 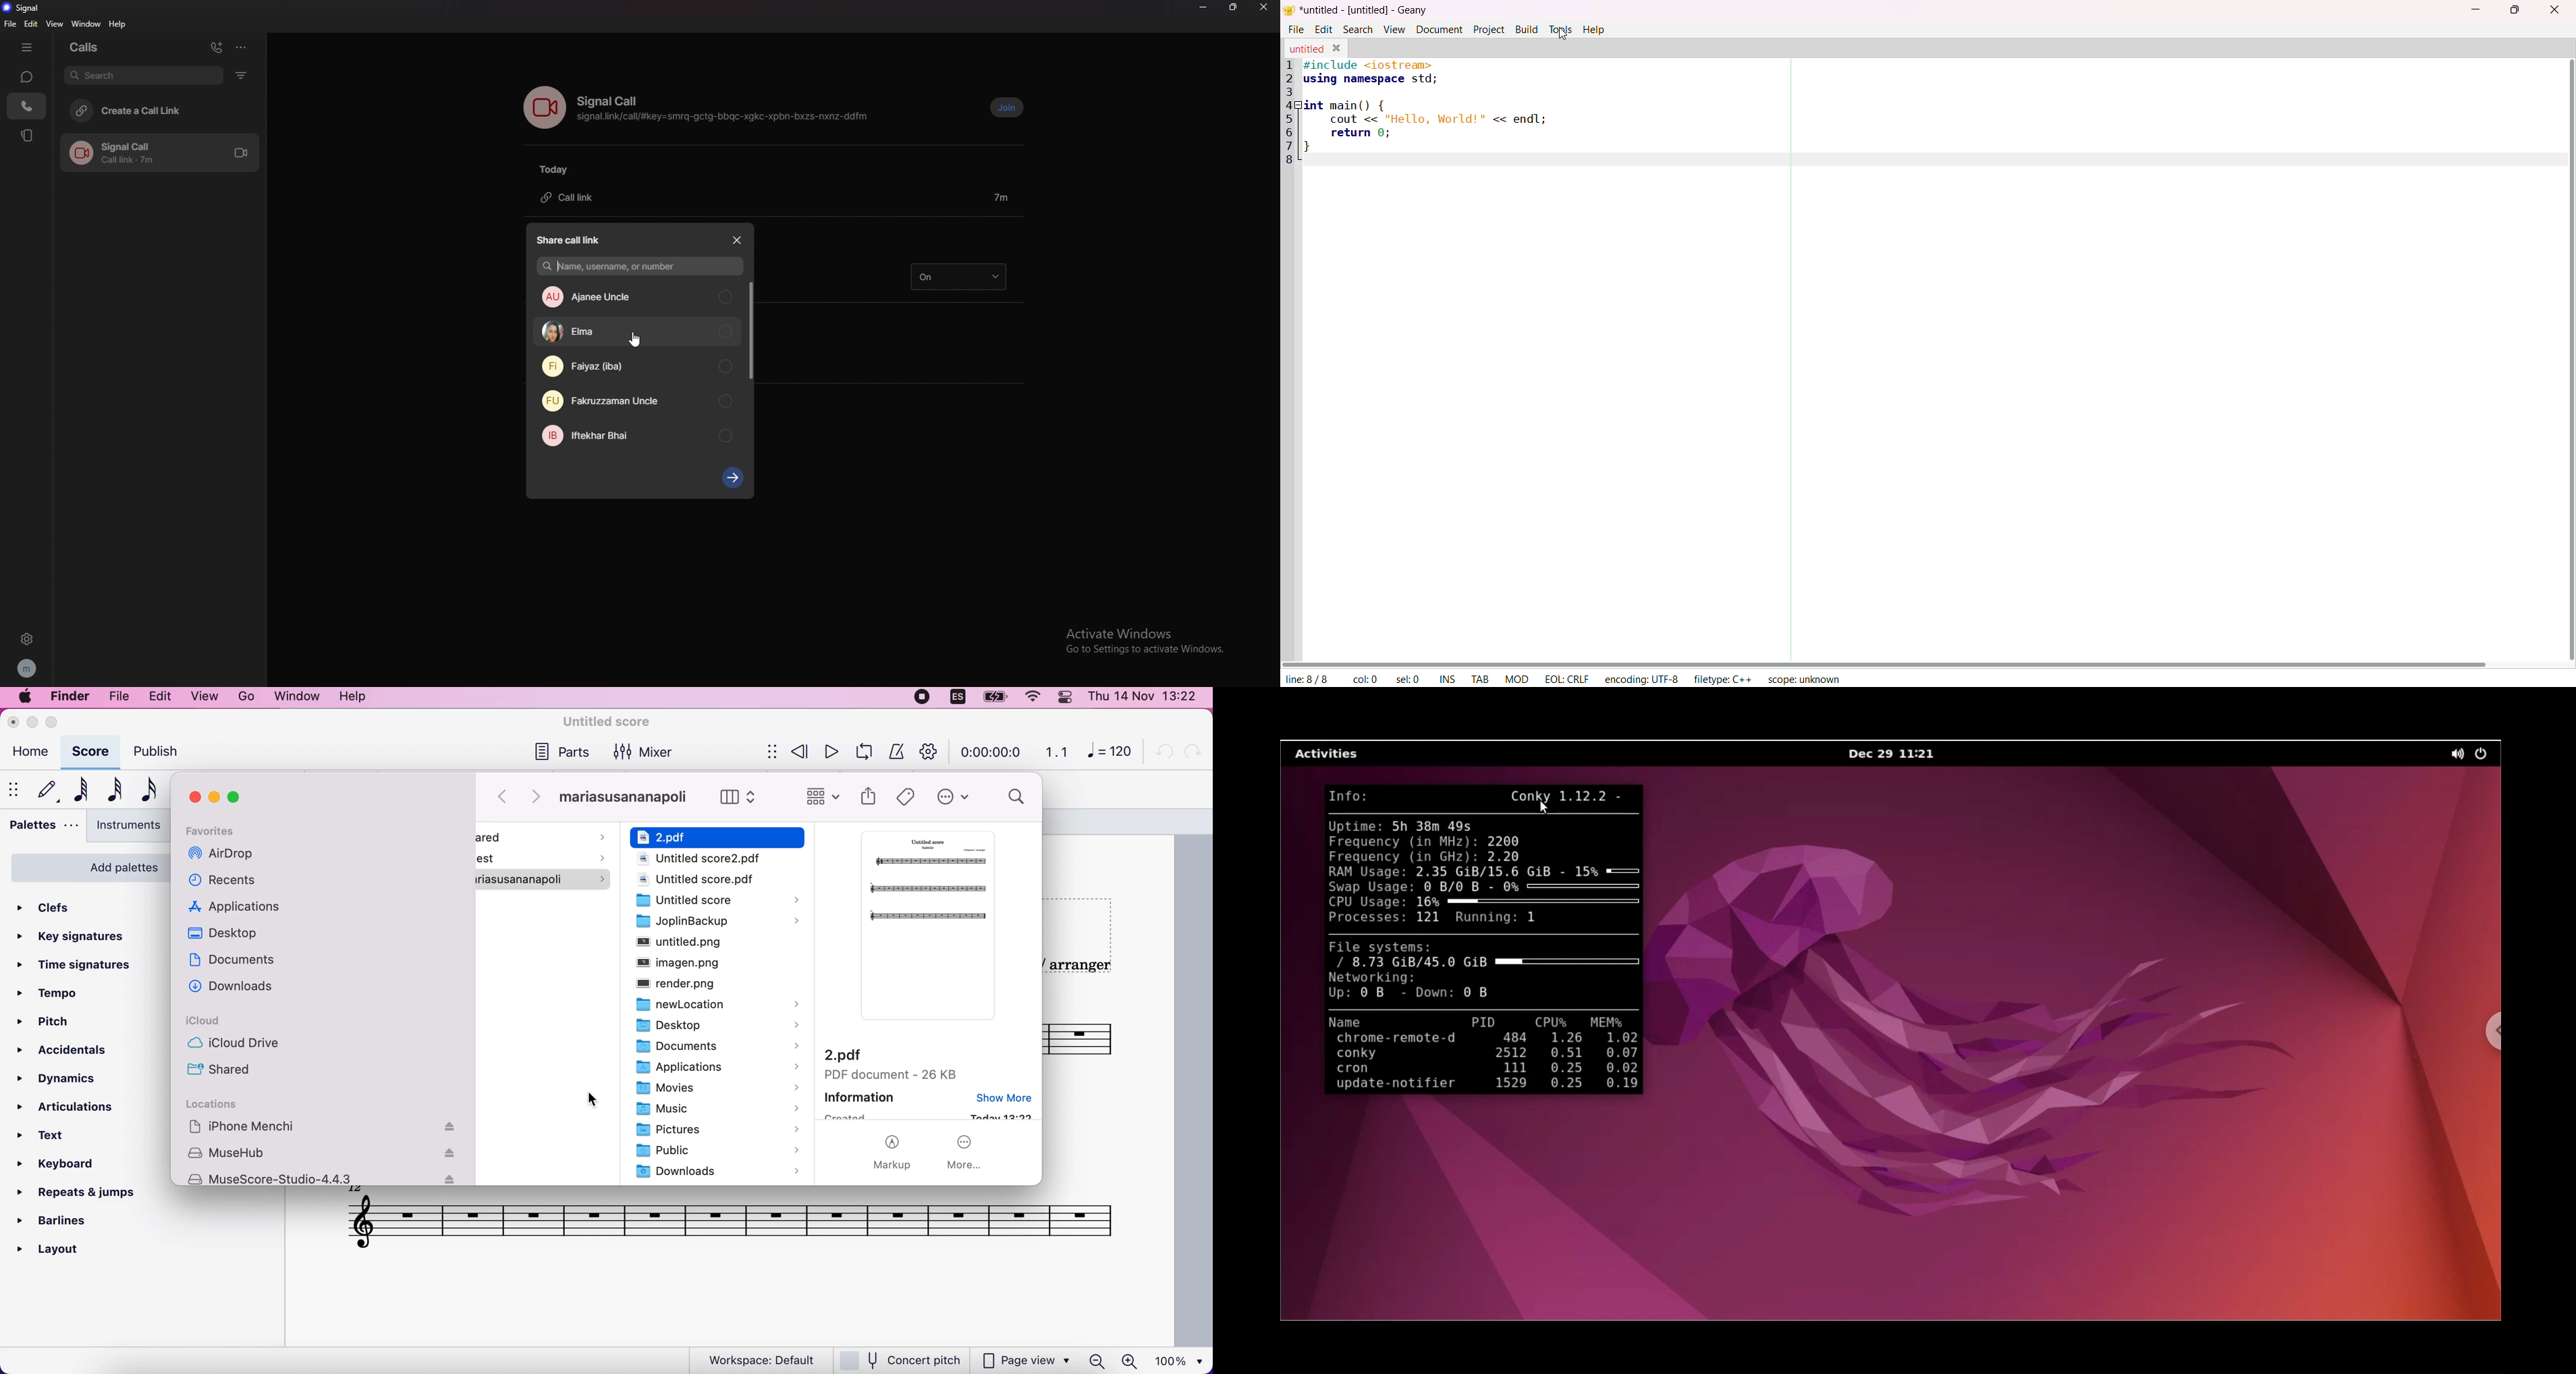 What do you see at coordinates (958, 277) in the screenshot?
I see `on` at bounding box center [958, 277].